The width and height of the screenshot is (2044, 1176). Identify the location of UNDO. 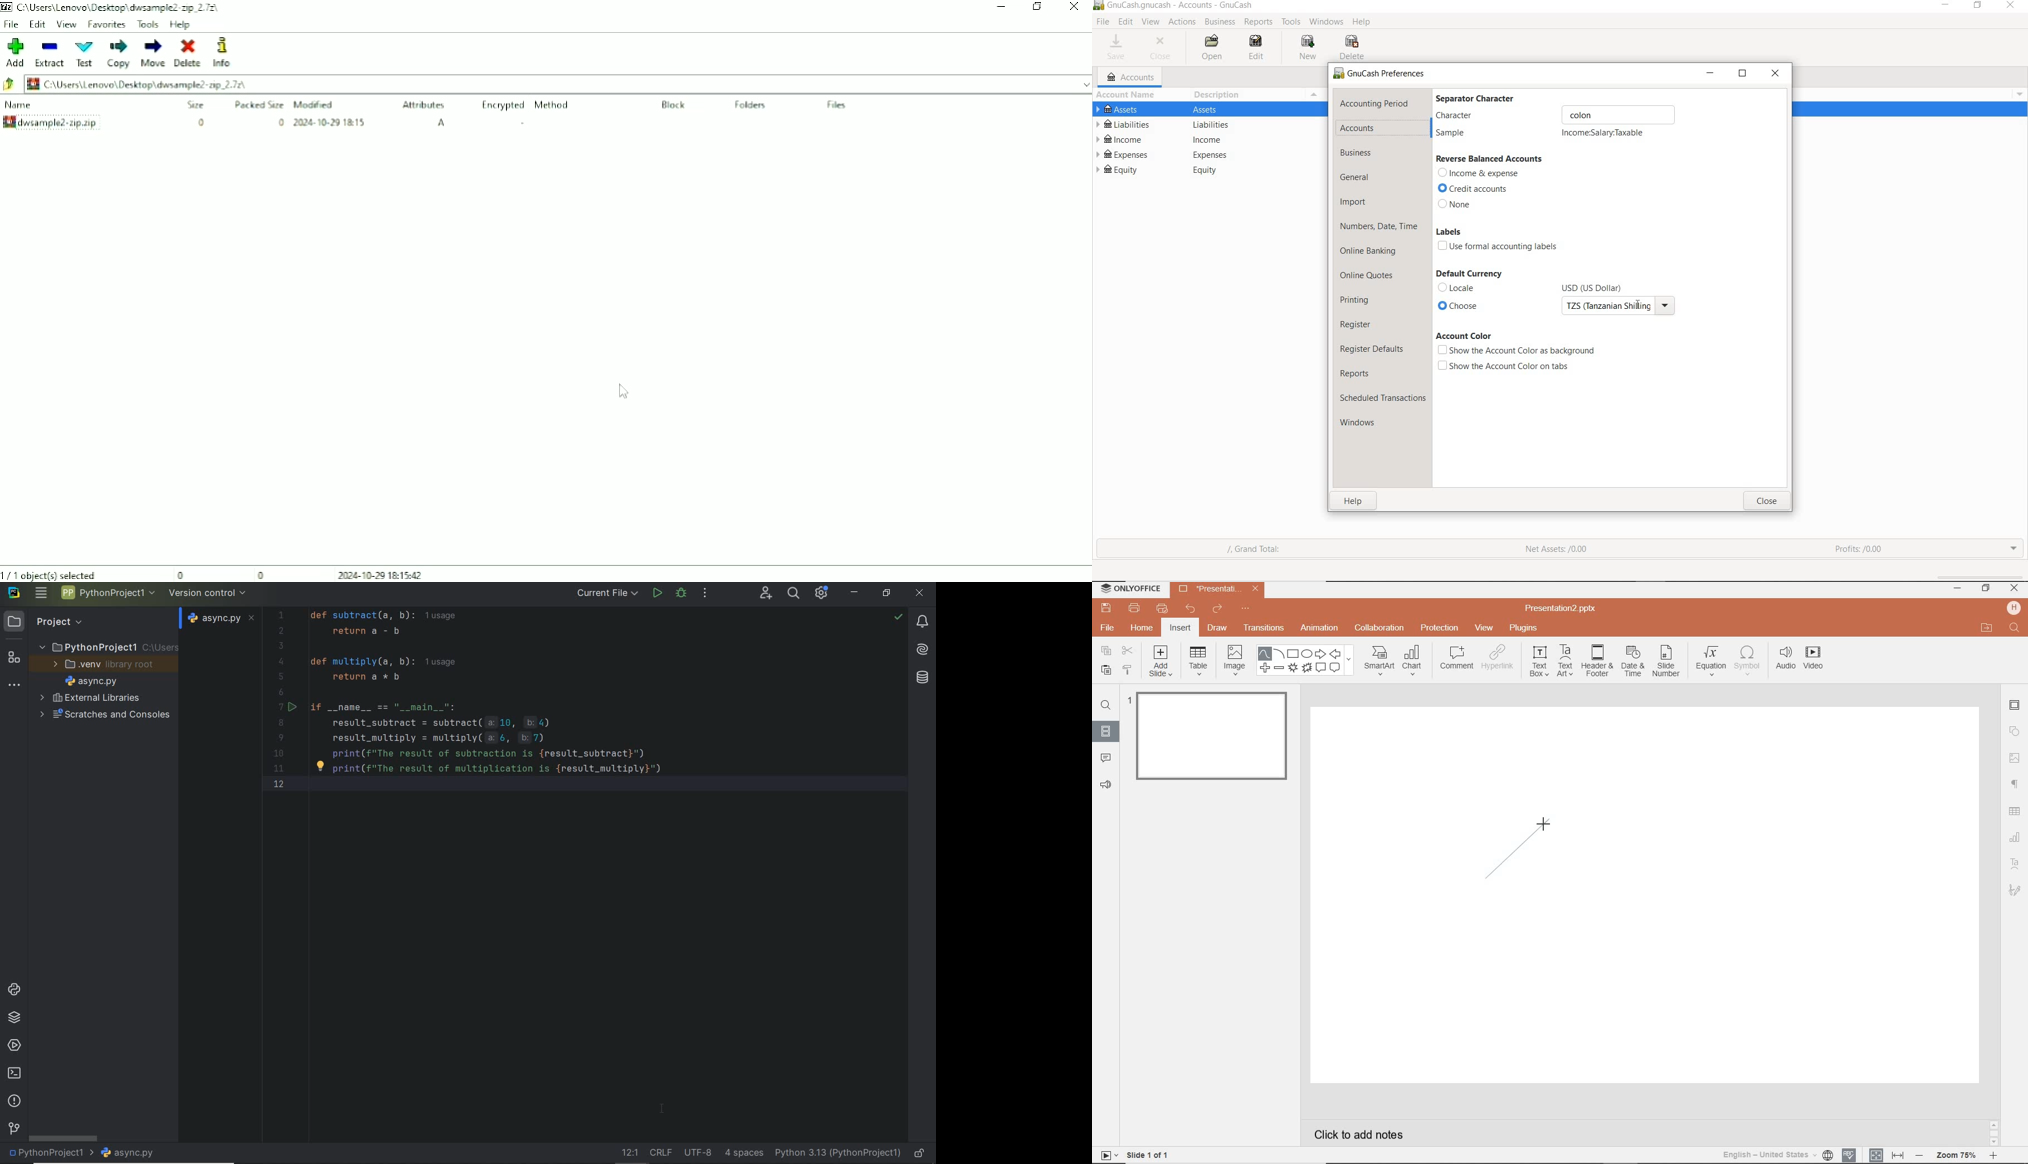
(1190, 610).